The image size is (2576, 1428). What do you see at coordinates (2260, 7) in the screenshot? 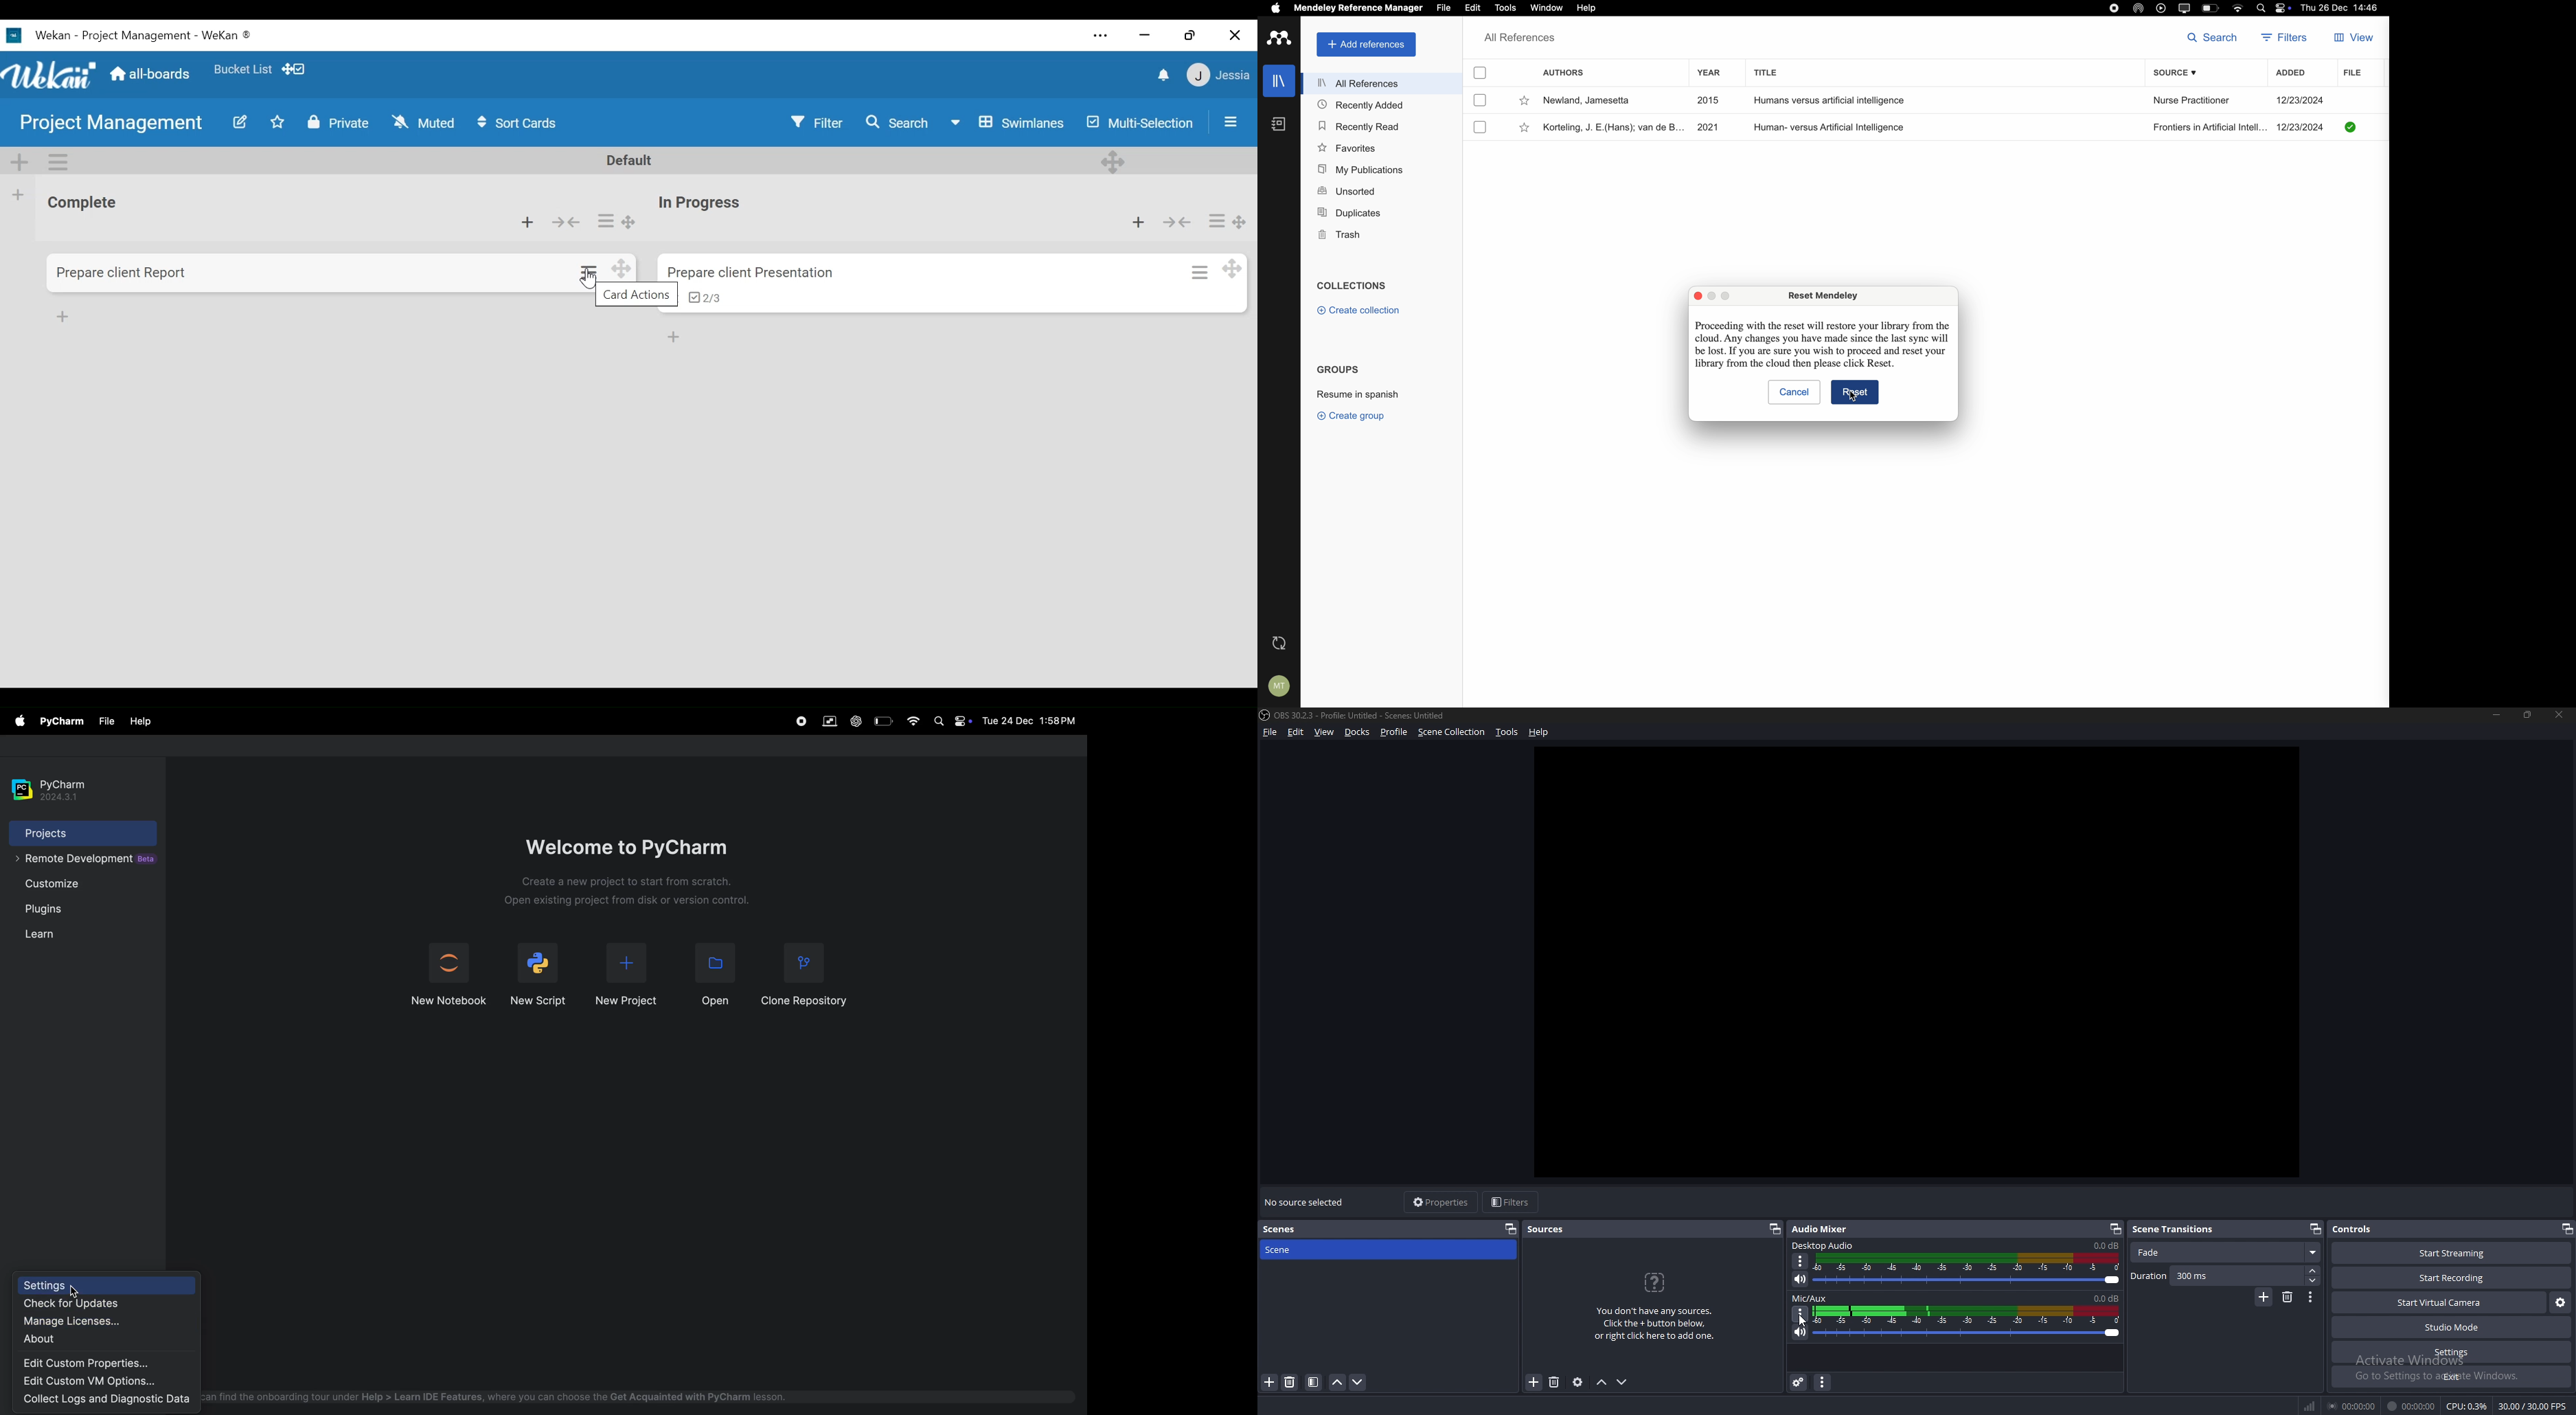
I see `Spotlight search` at bounding box center [2260, 7].